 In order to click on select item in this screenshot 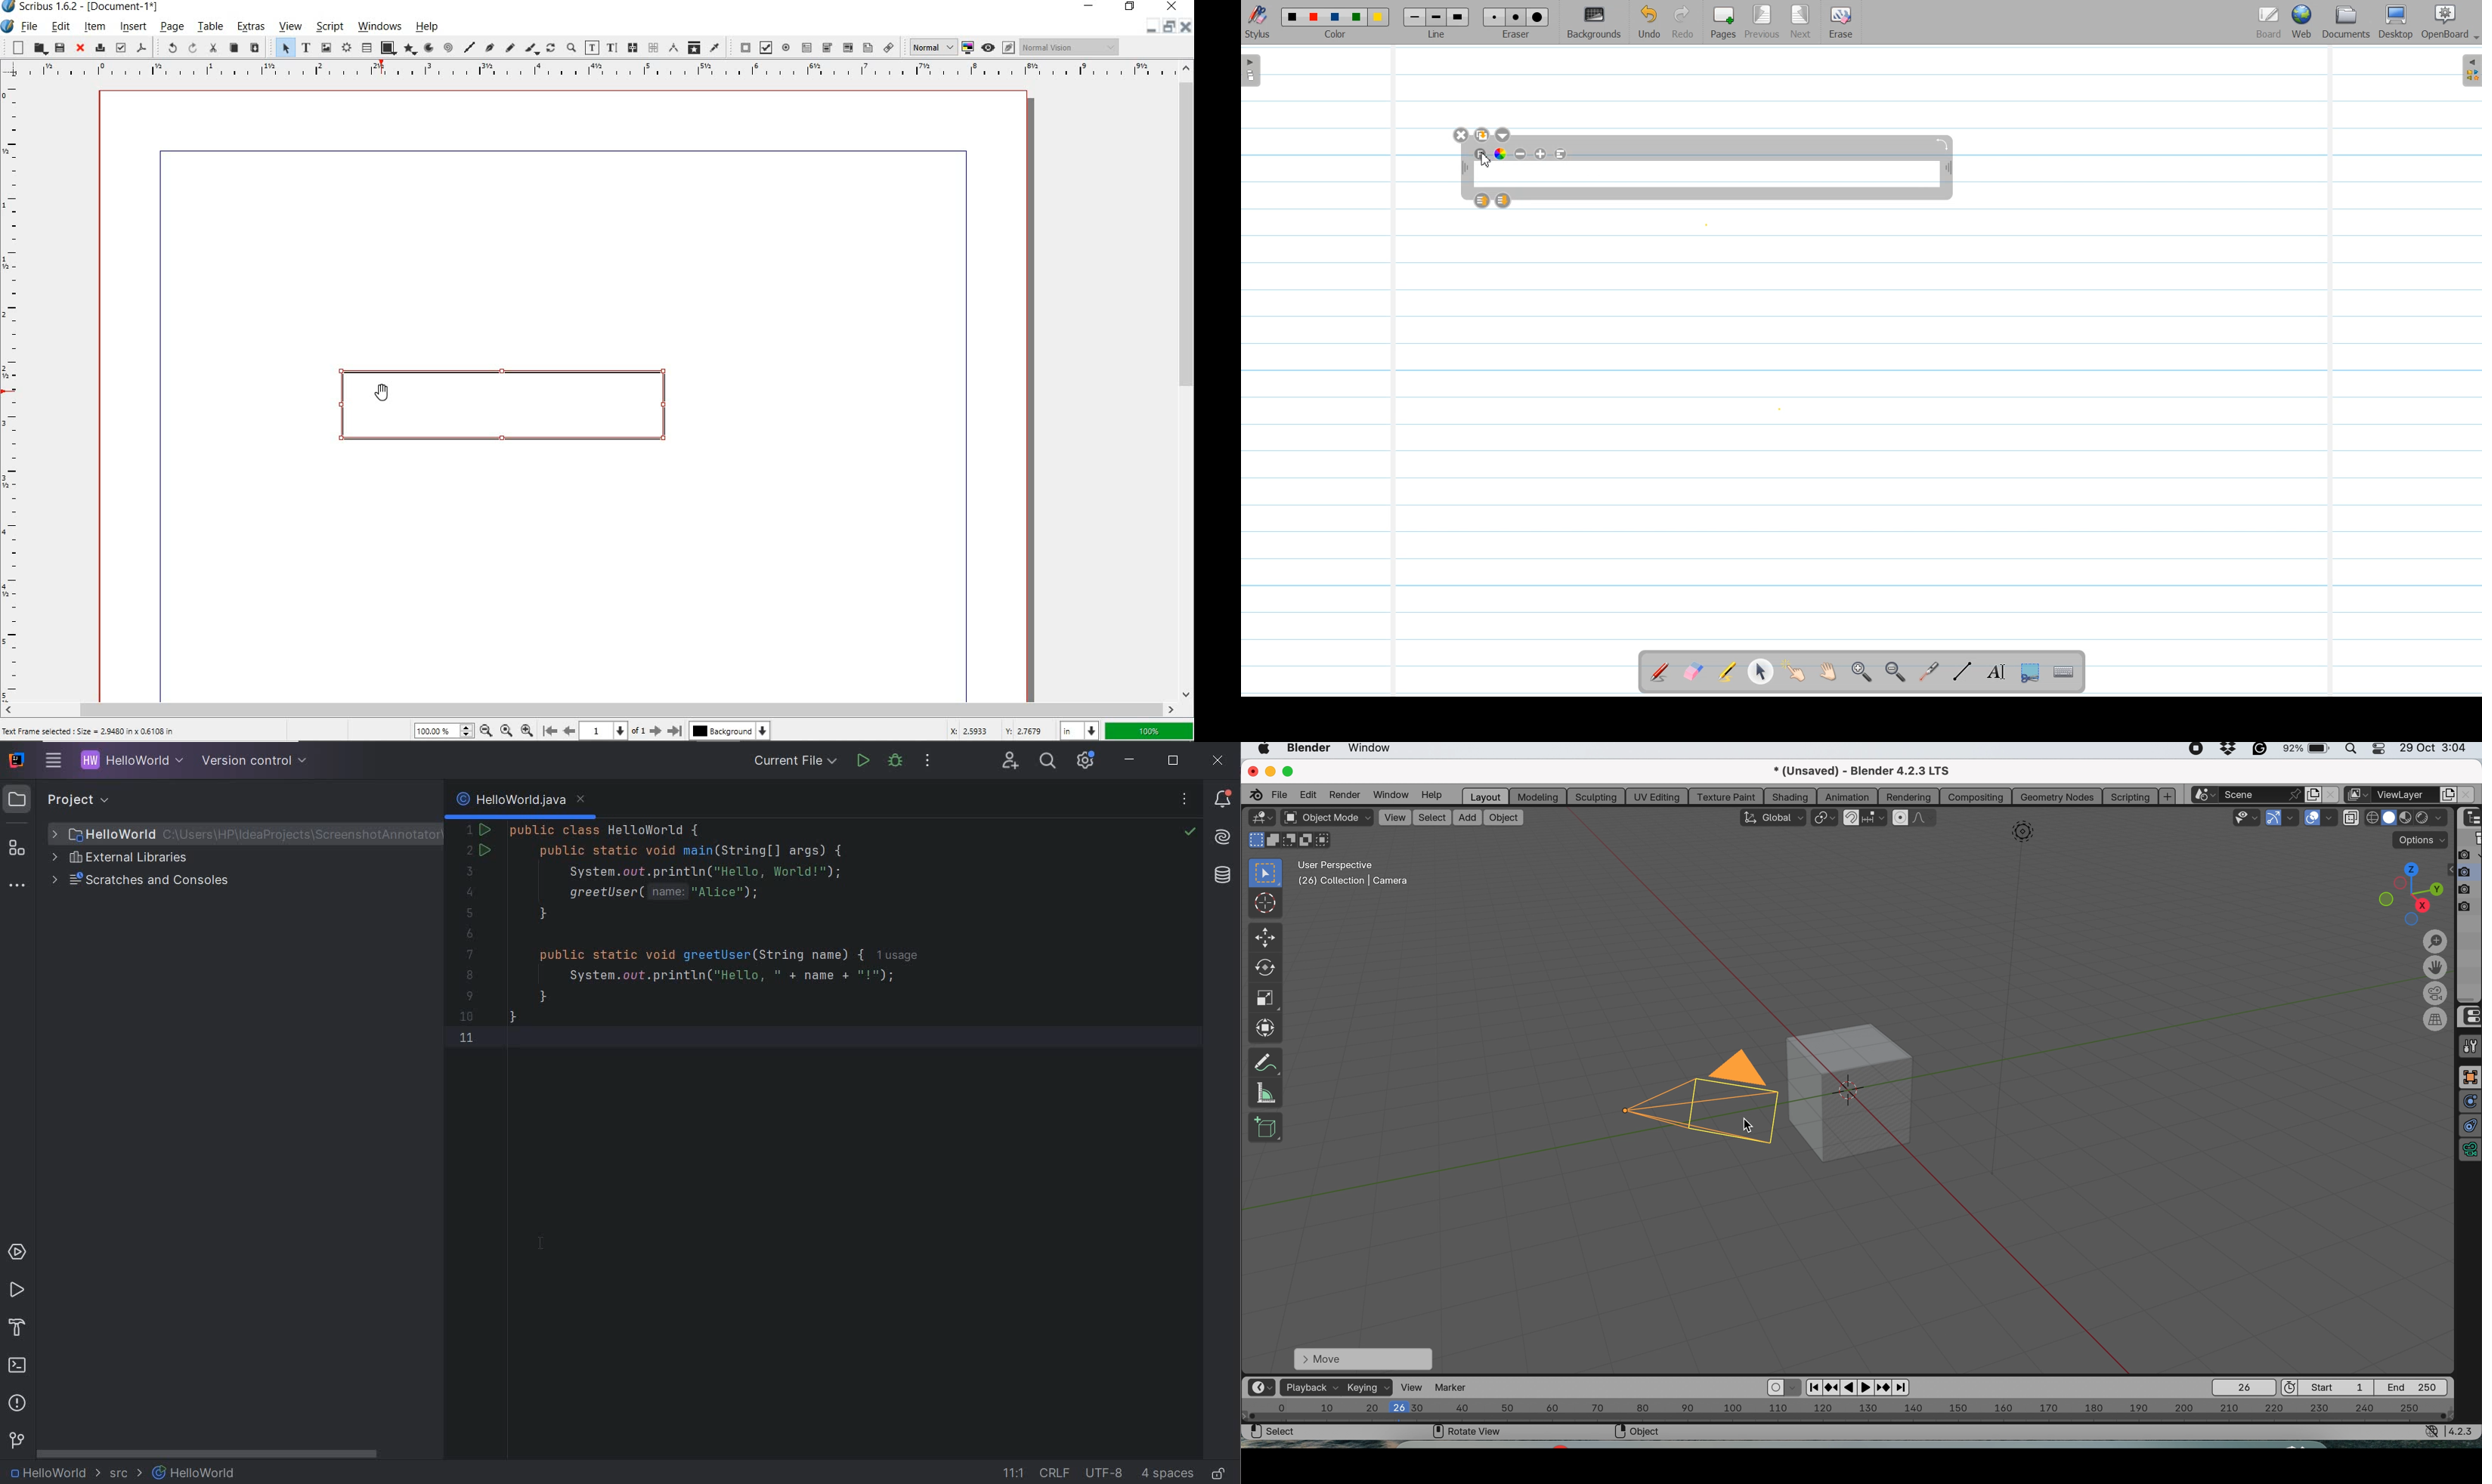, I will do `click(283, 48)`.